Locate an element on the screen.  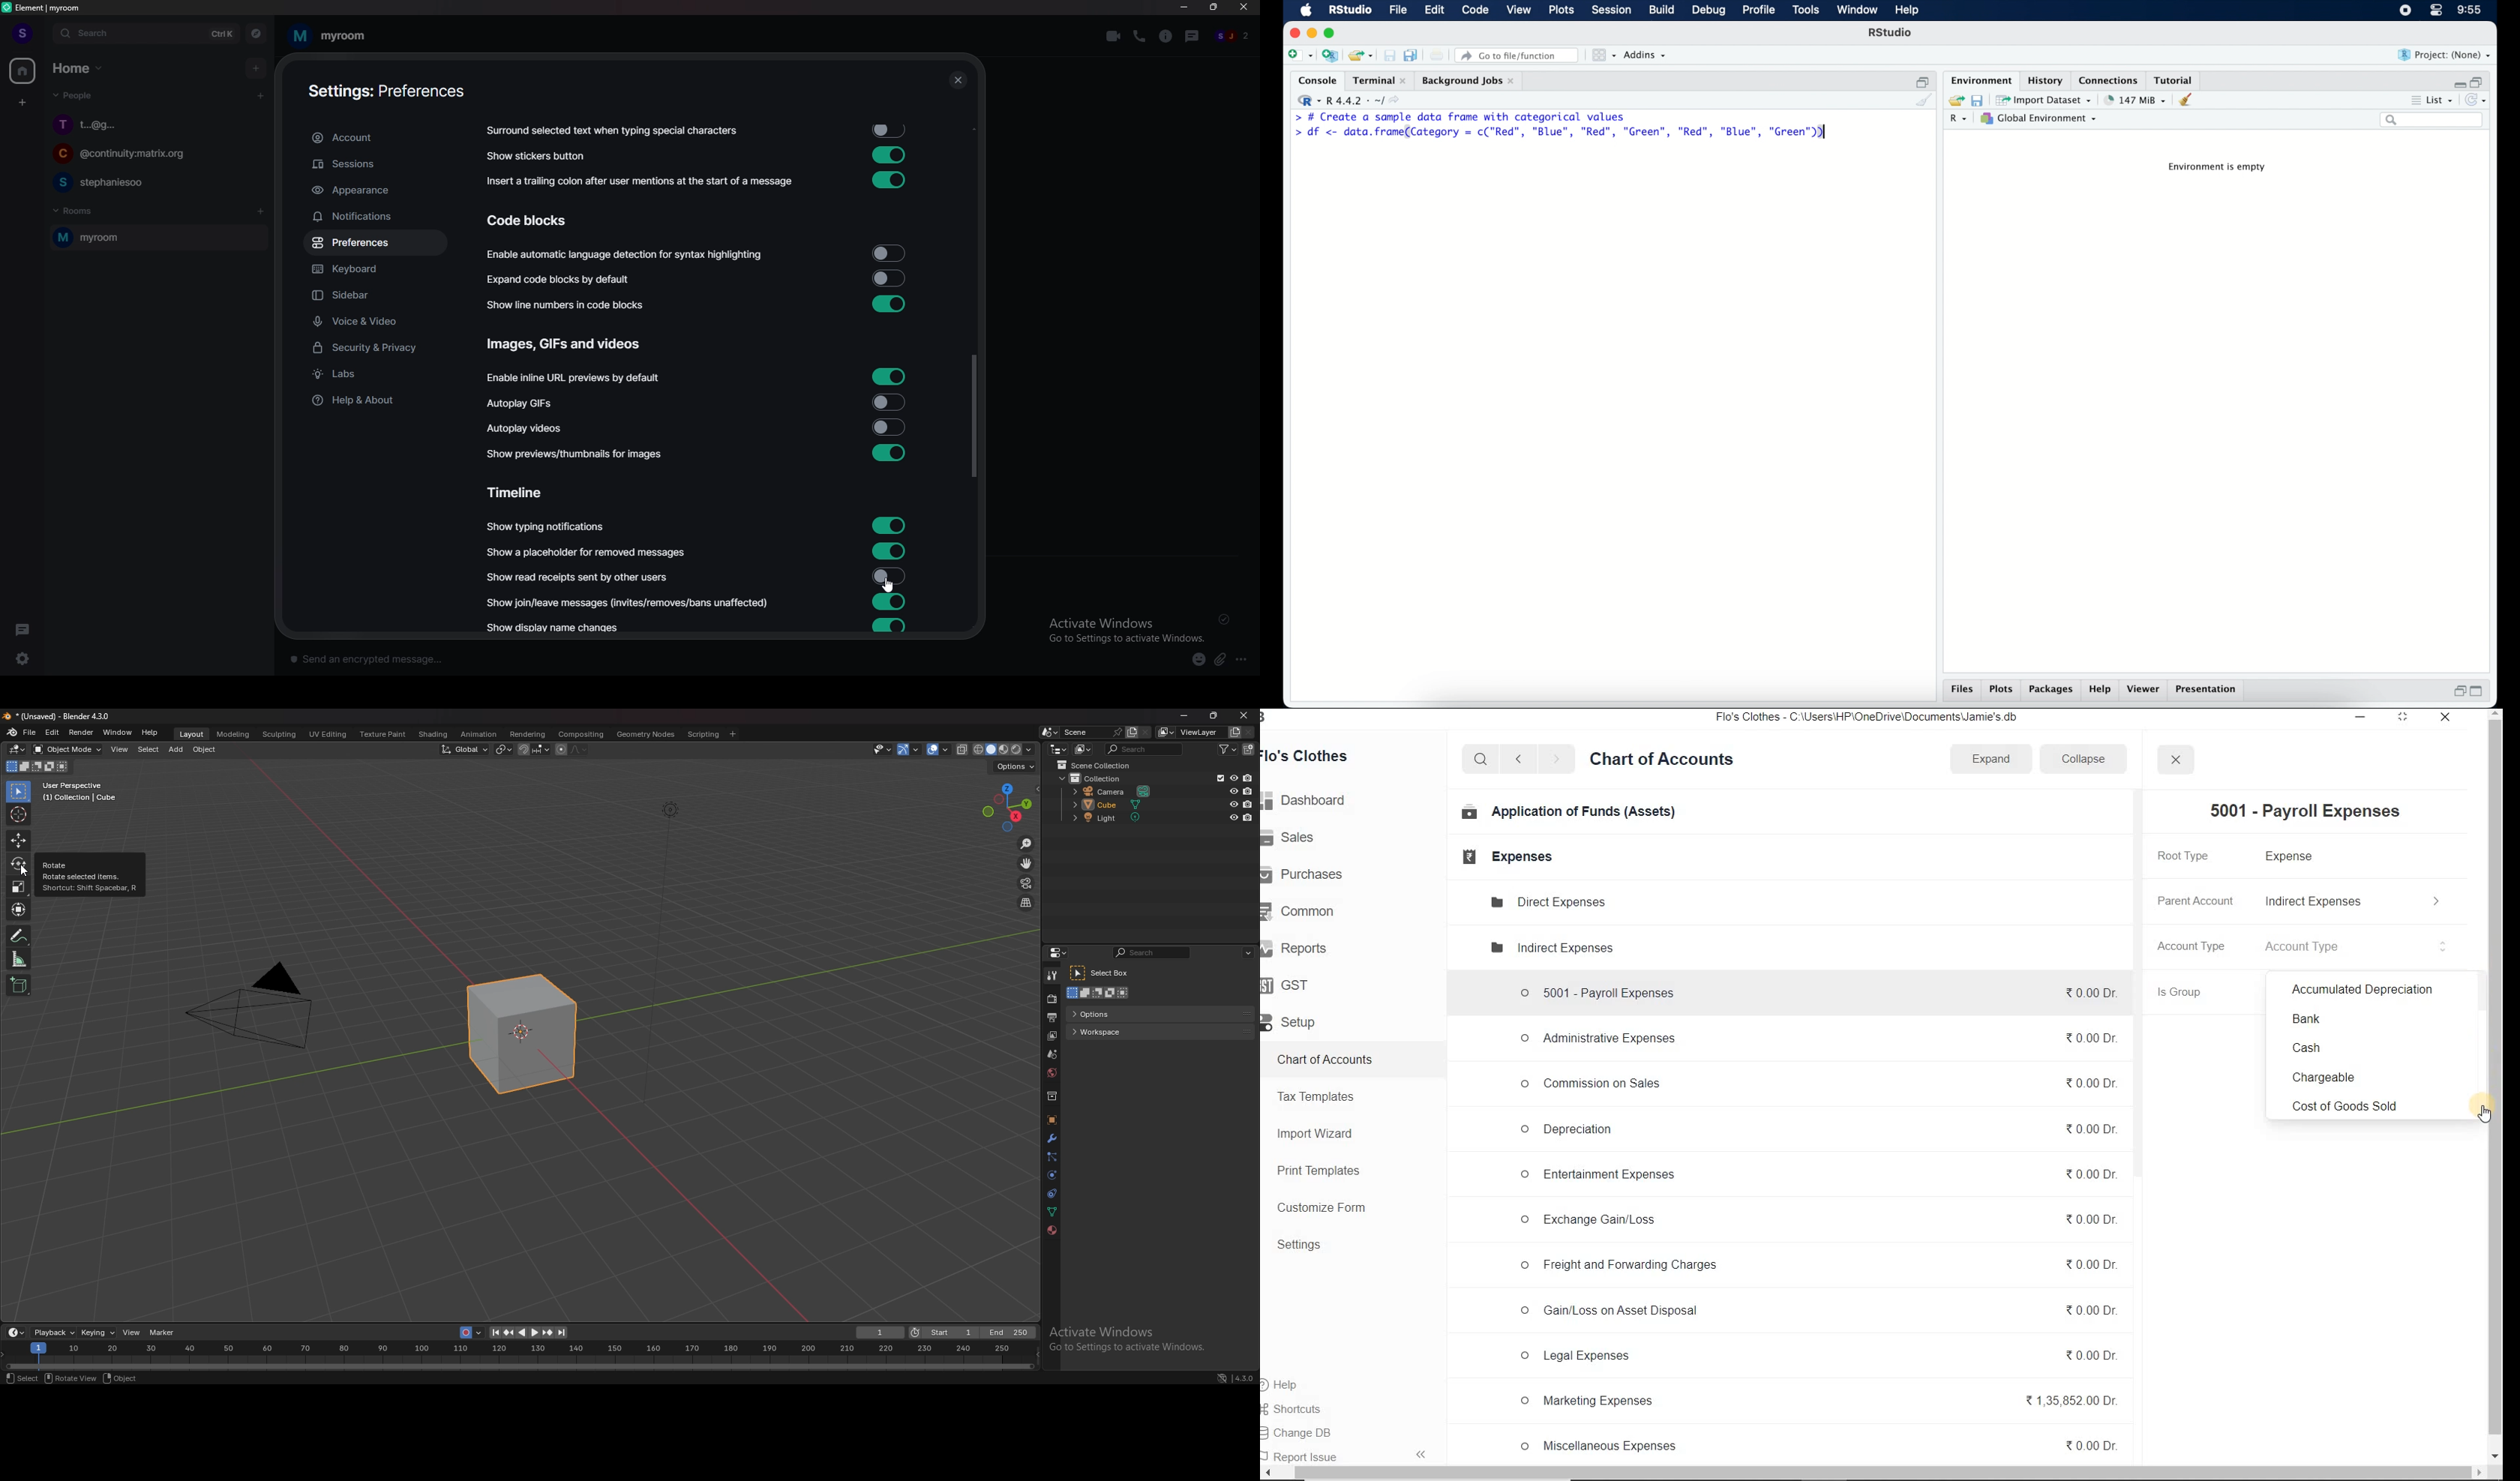
Account Type is located at coordinates (2195, 945).